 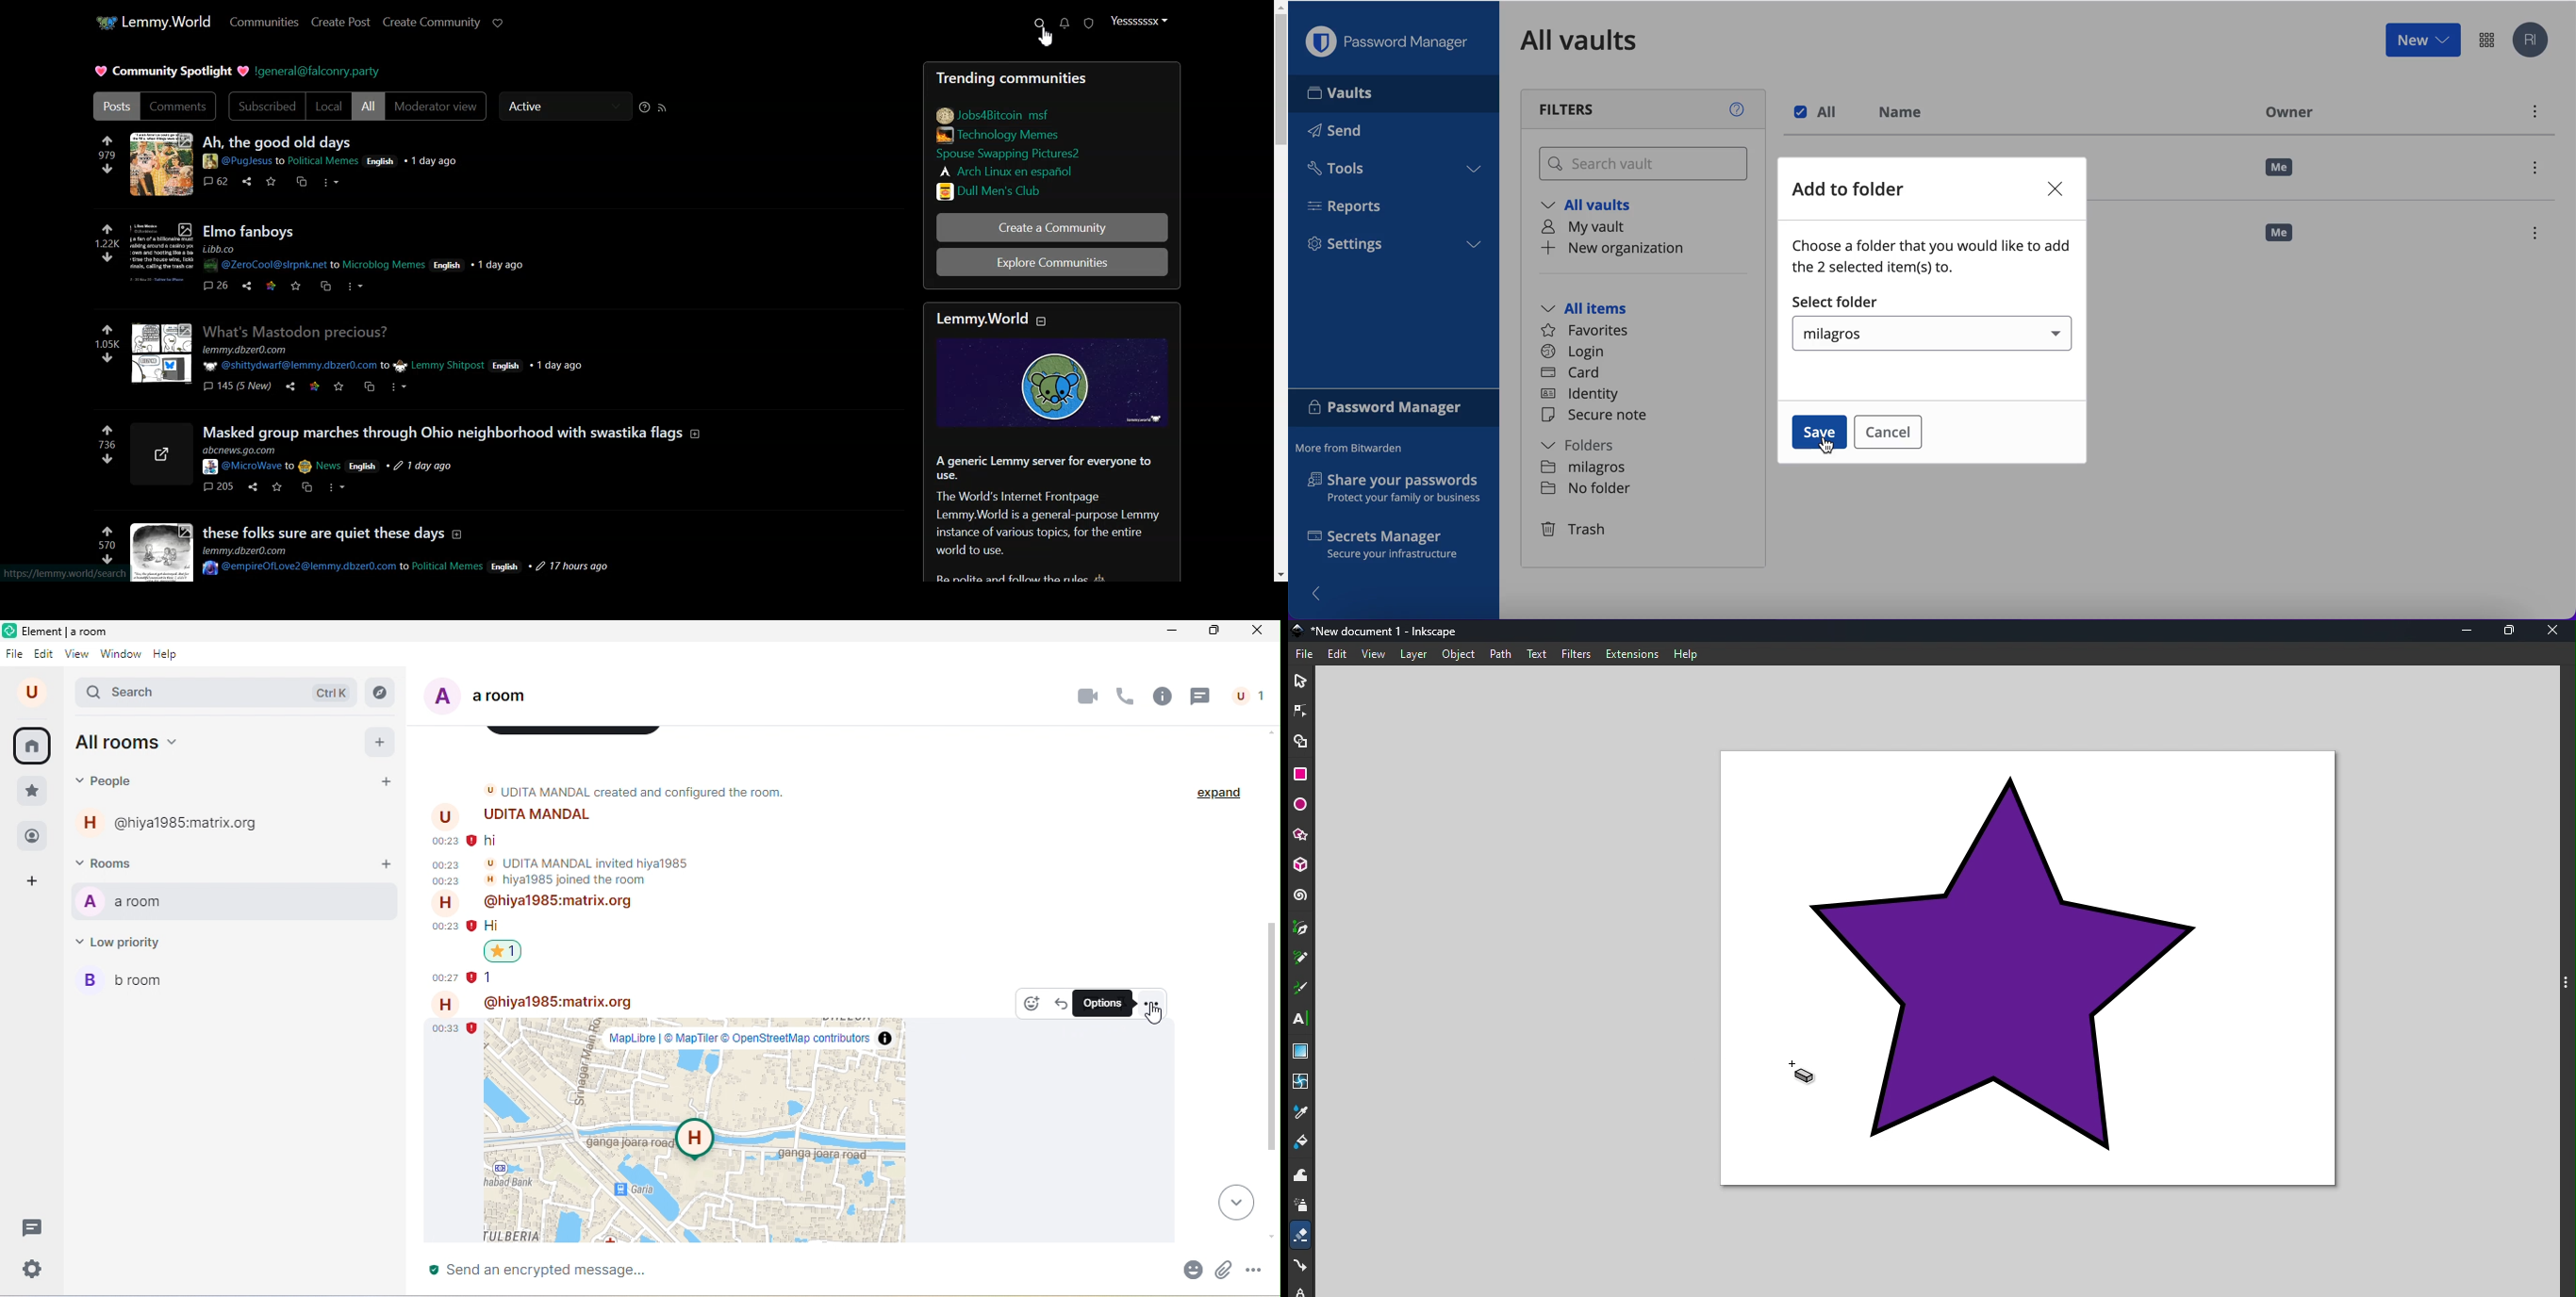 What do you see at coordinates (2287, 237) in the screenshot?
I see `me` at bounding box center [2287, 237].